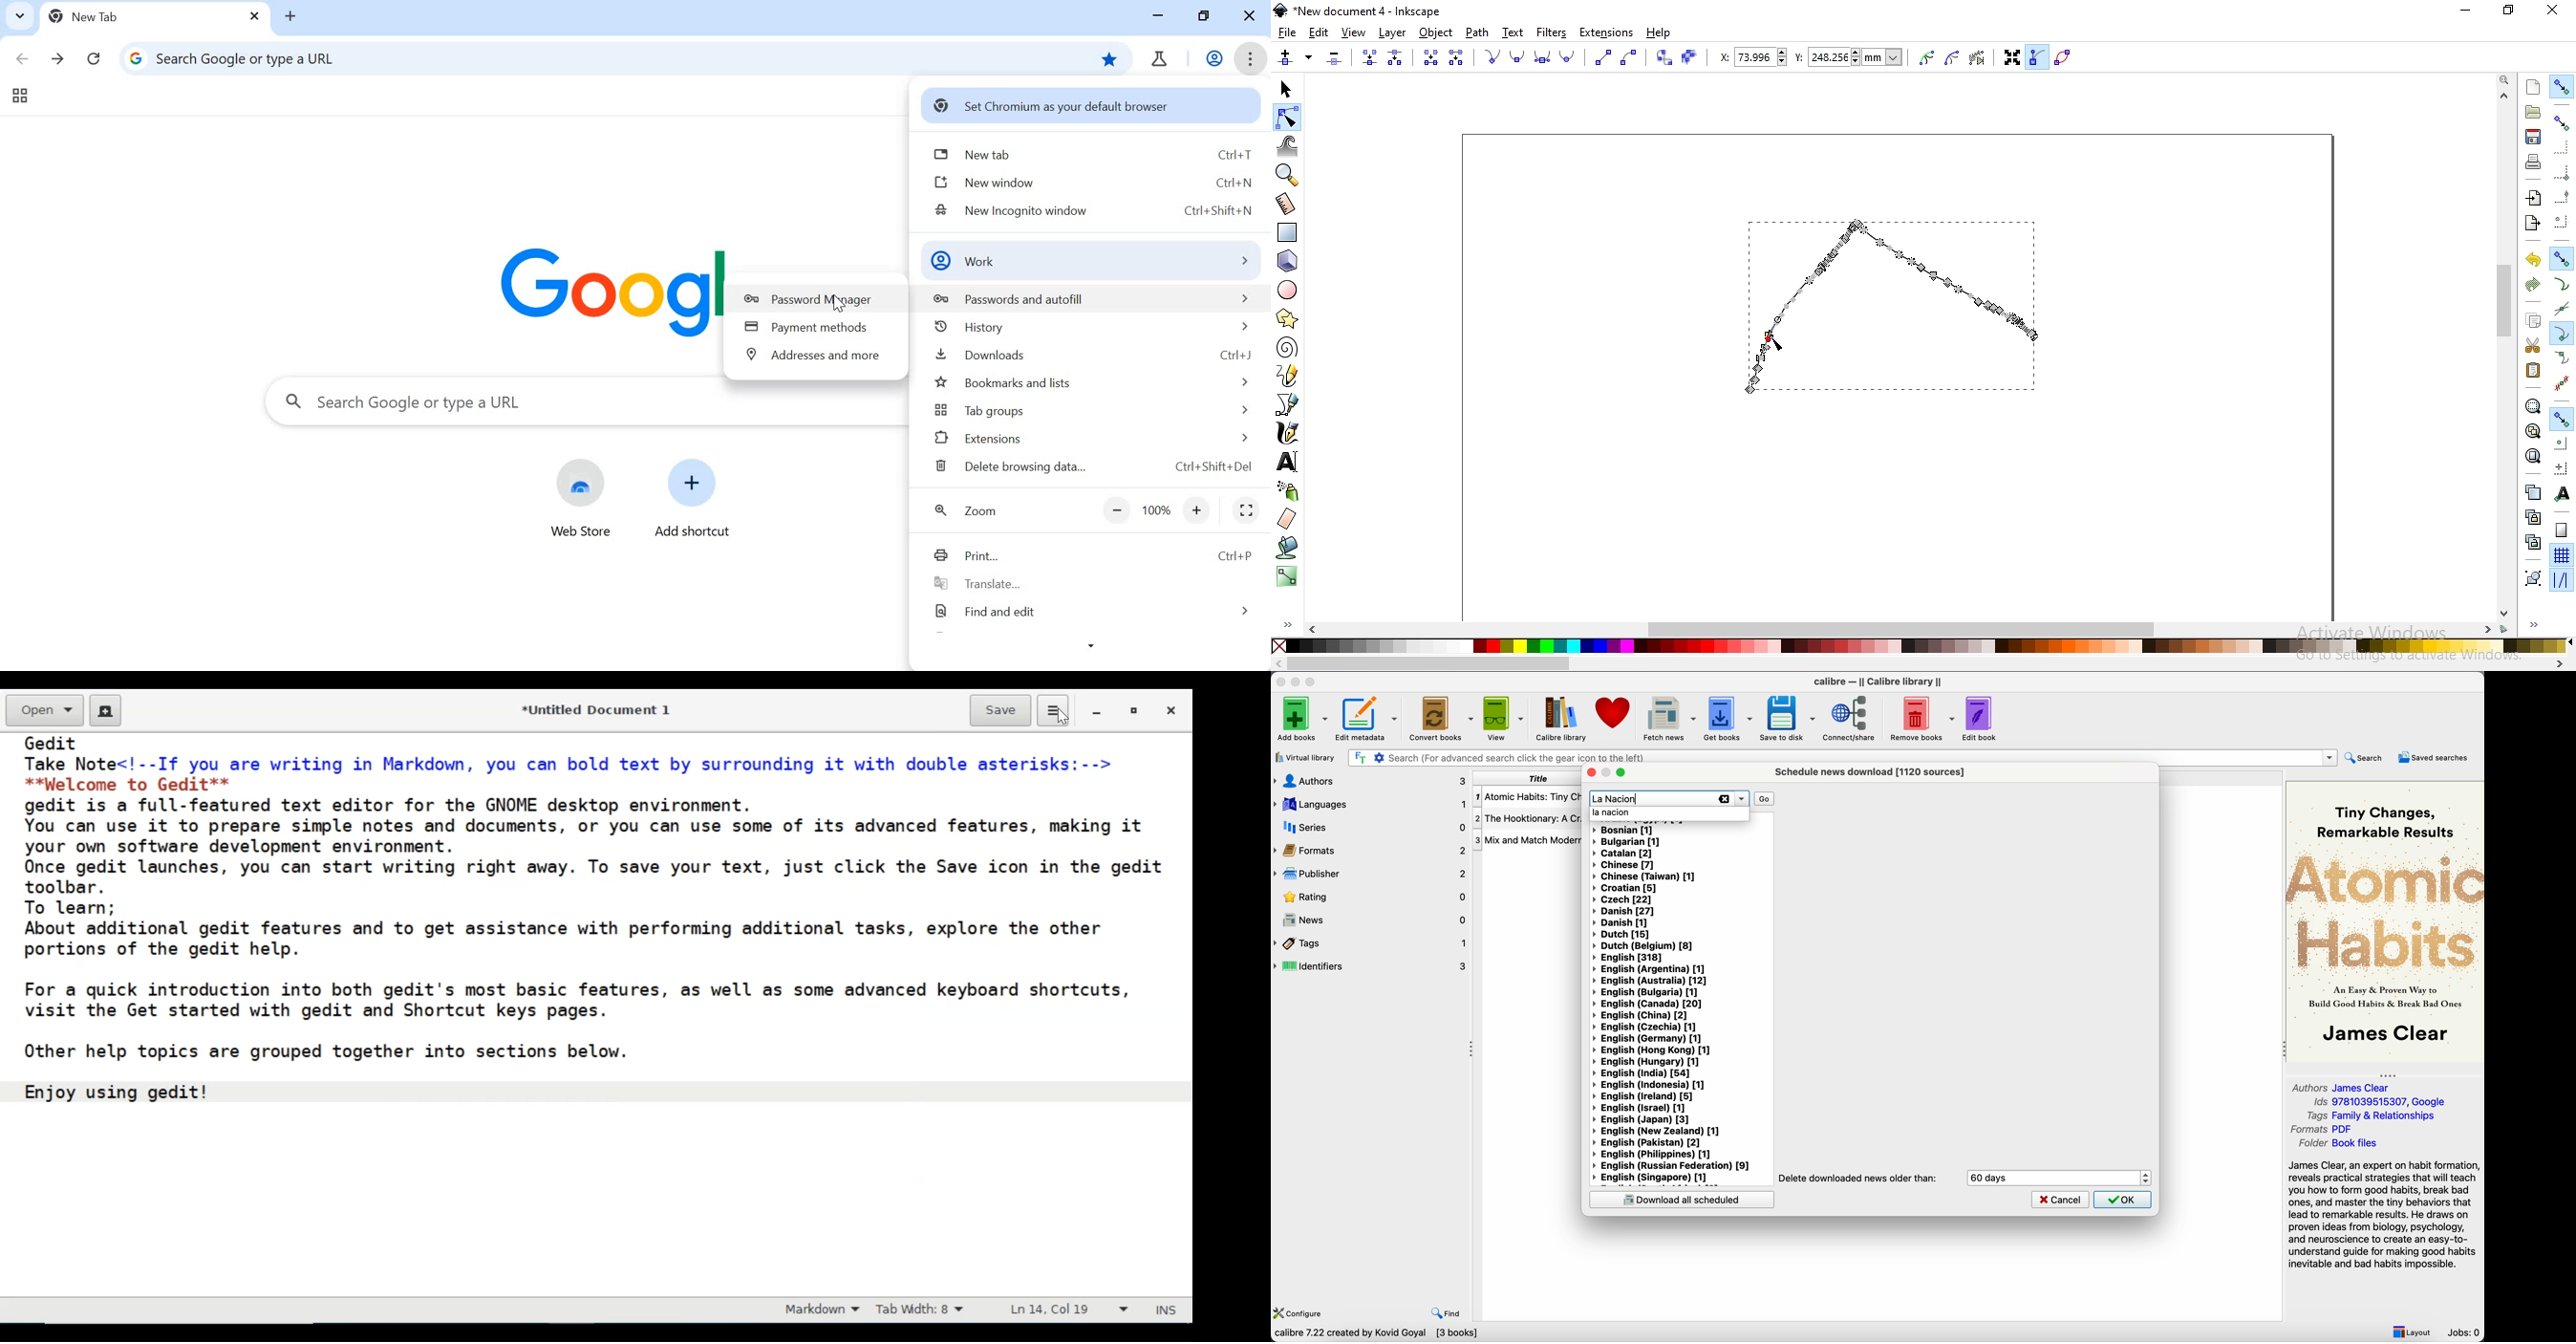 The image size is (2576, 1344). Describe the element at coordinates (2066, 56) in the screenshot. I see `show path outline(without path effects)` at that location.